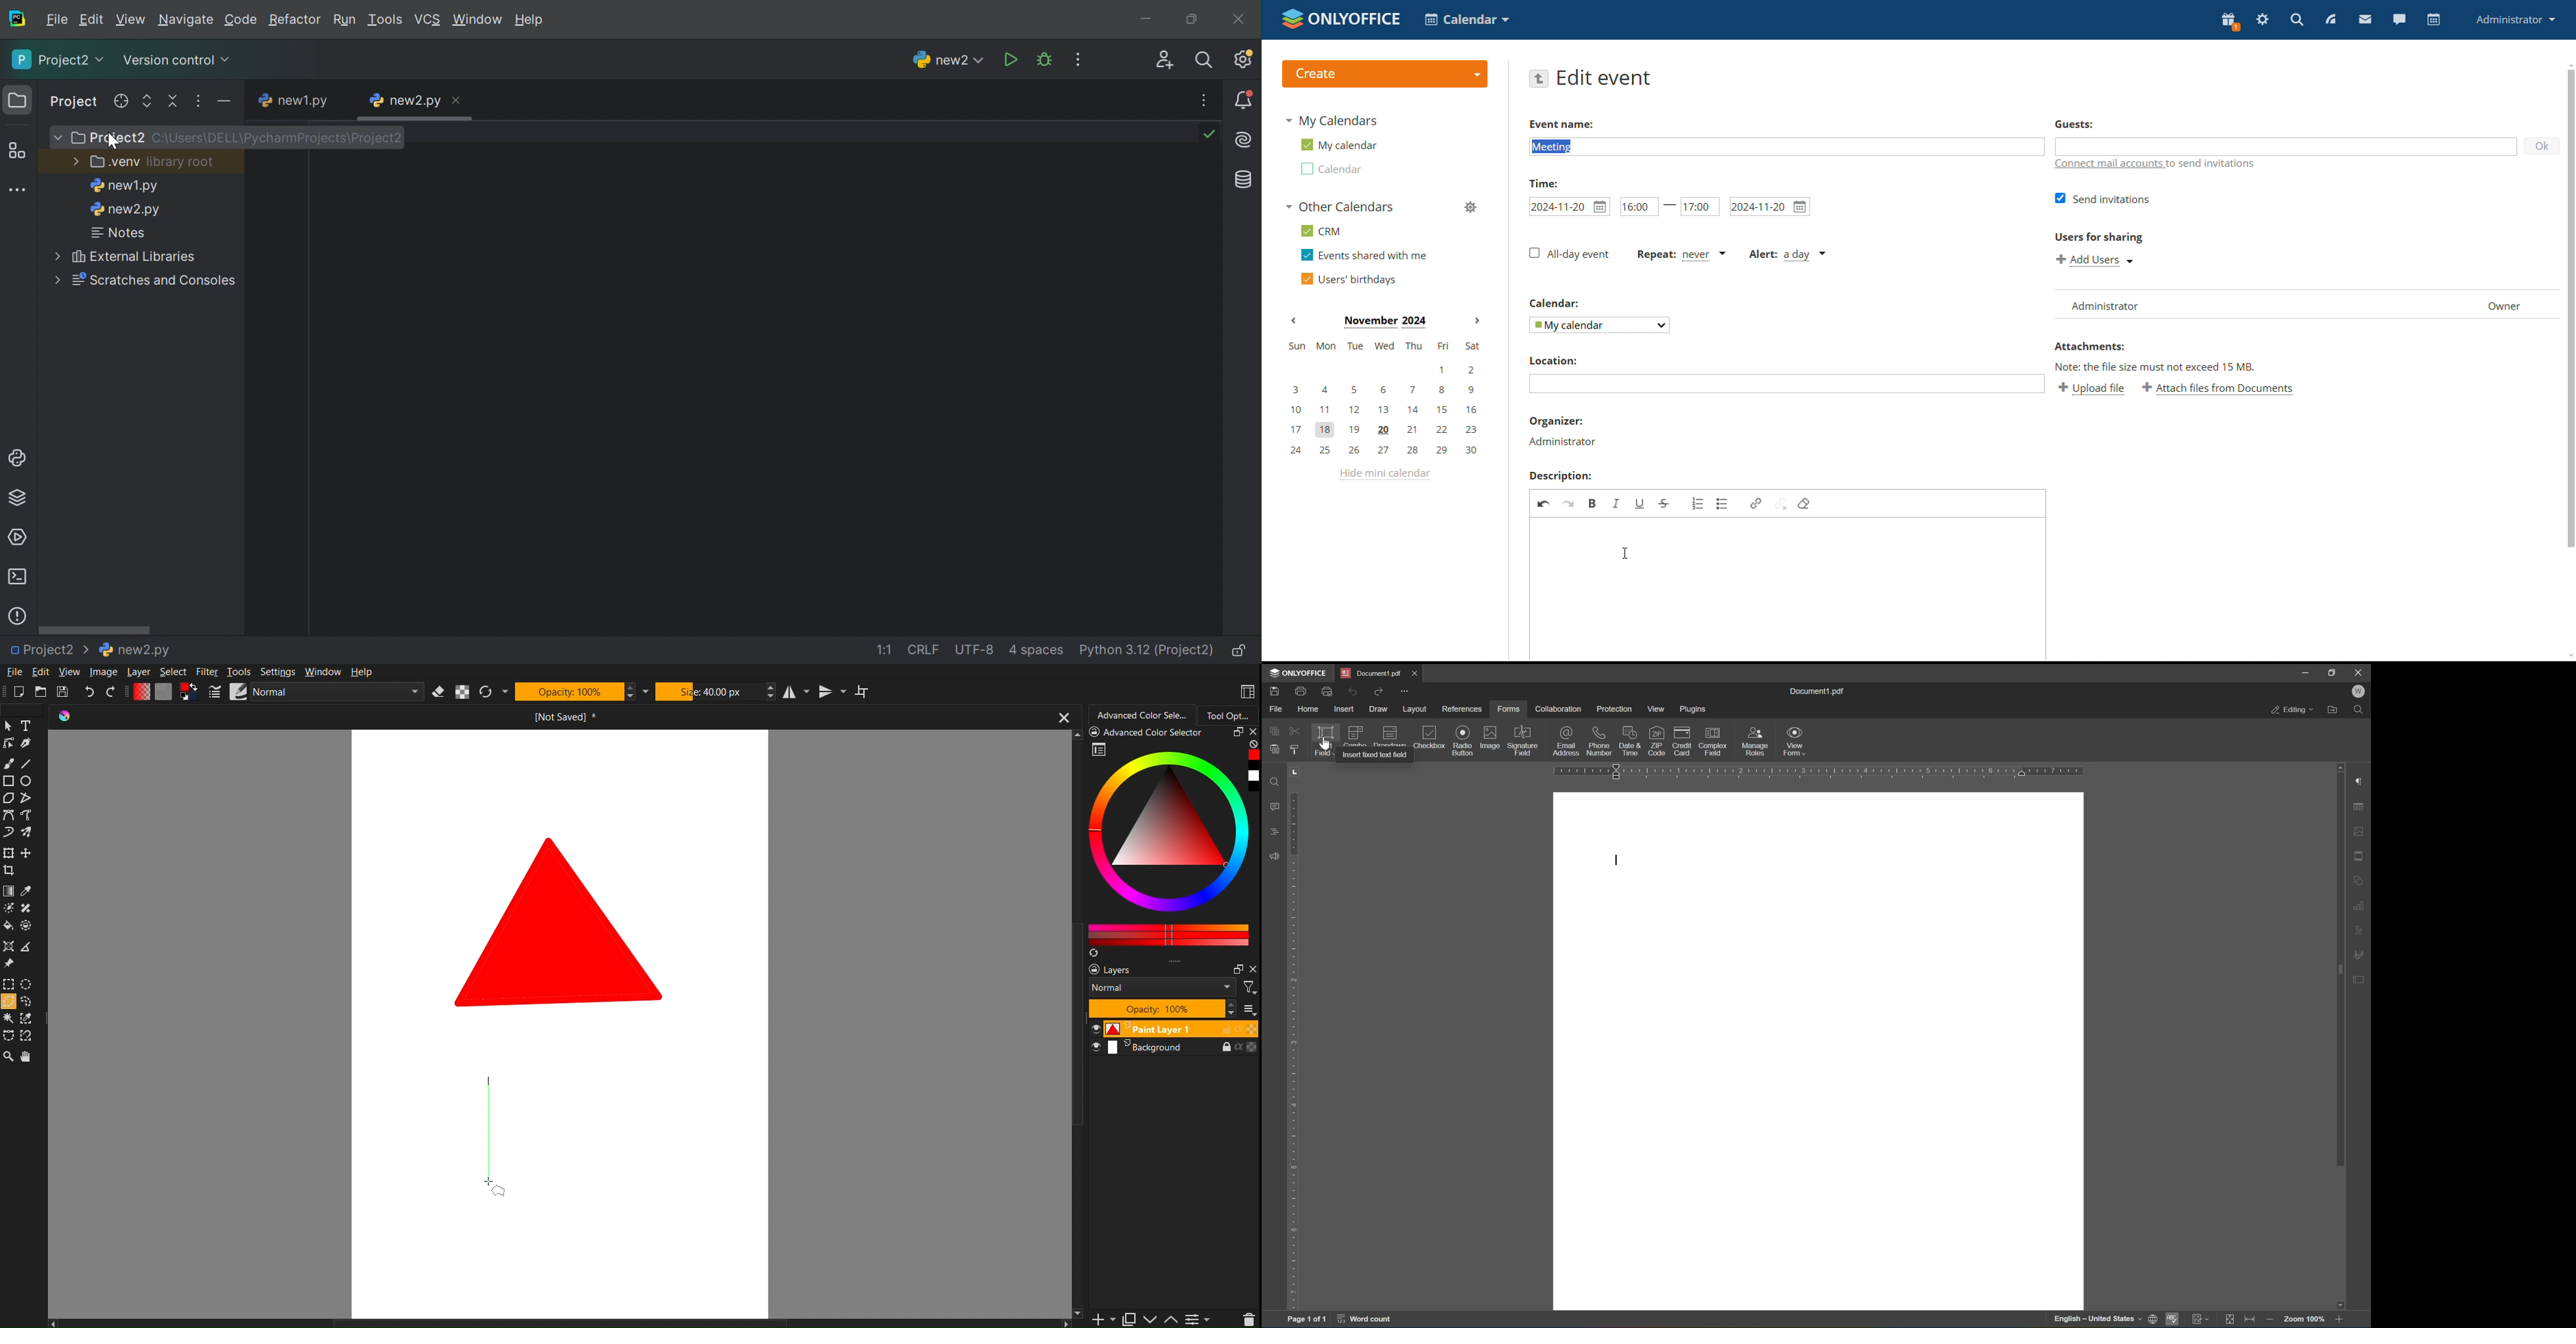  I want to click on Run, so click(1010, 59).